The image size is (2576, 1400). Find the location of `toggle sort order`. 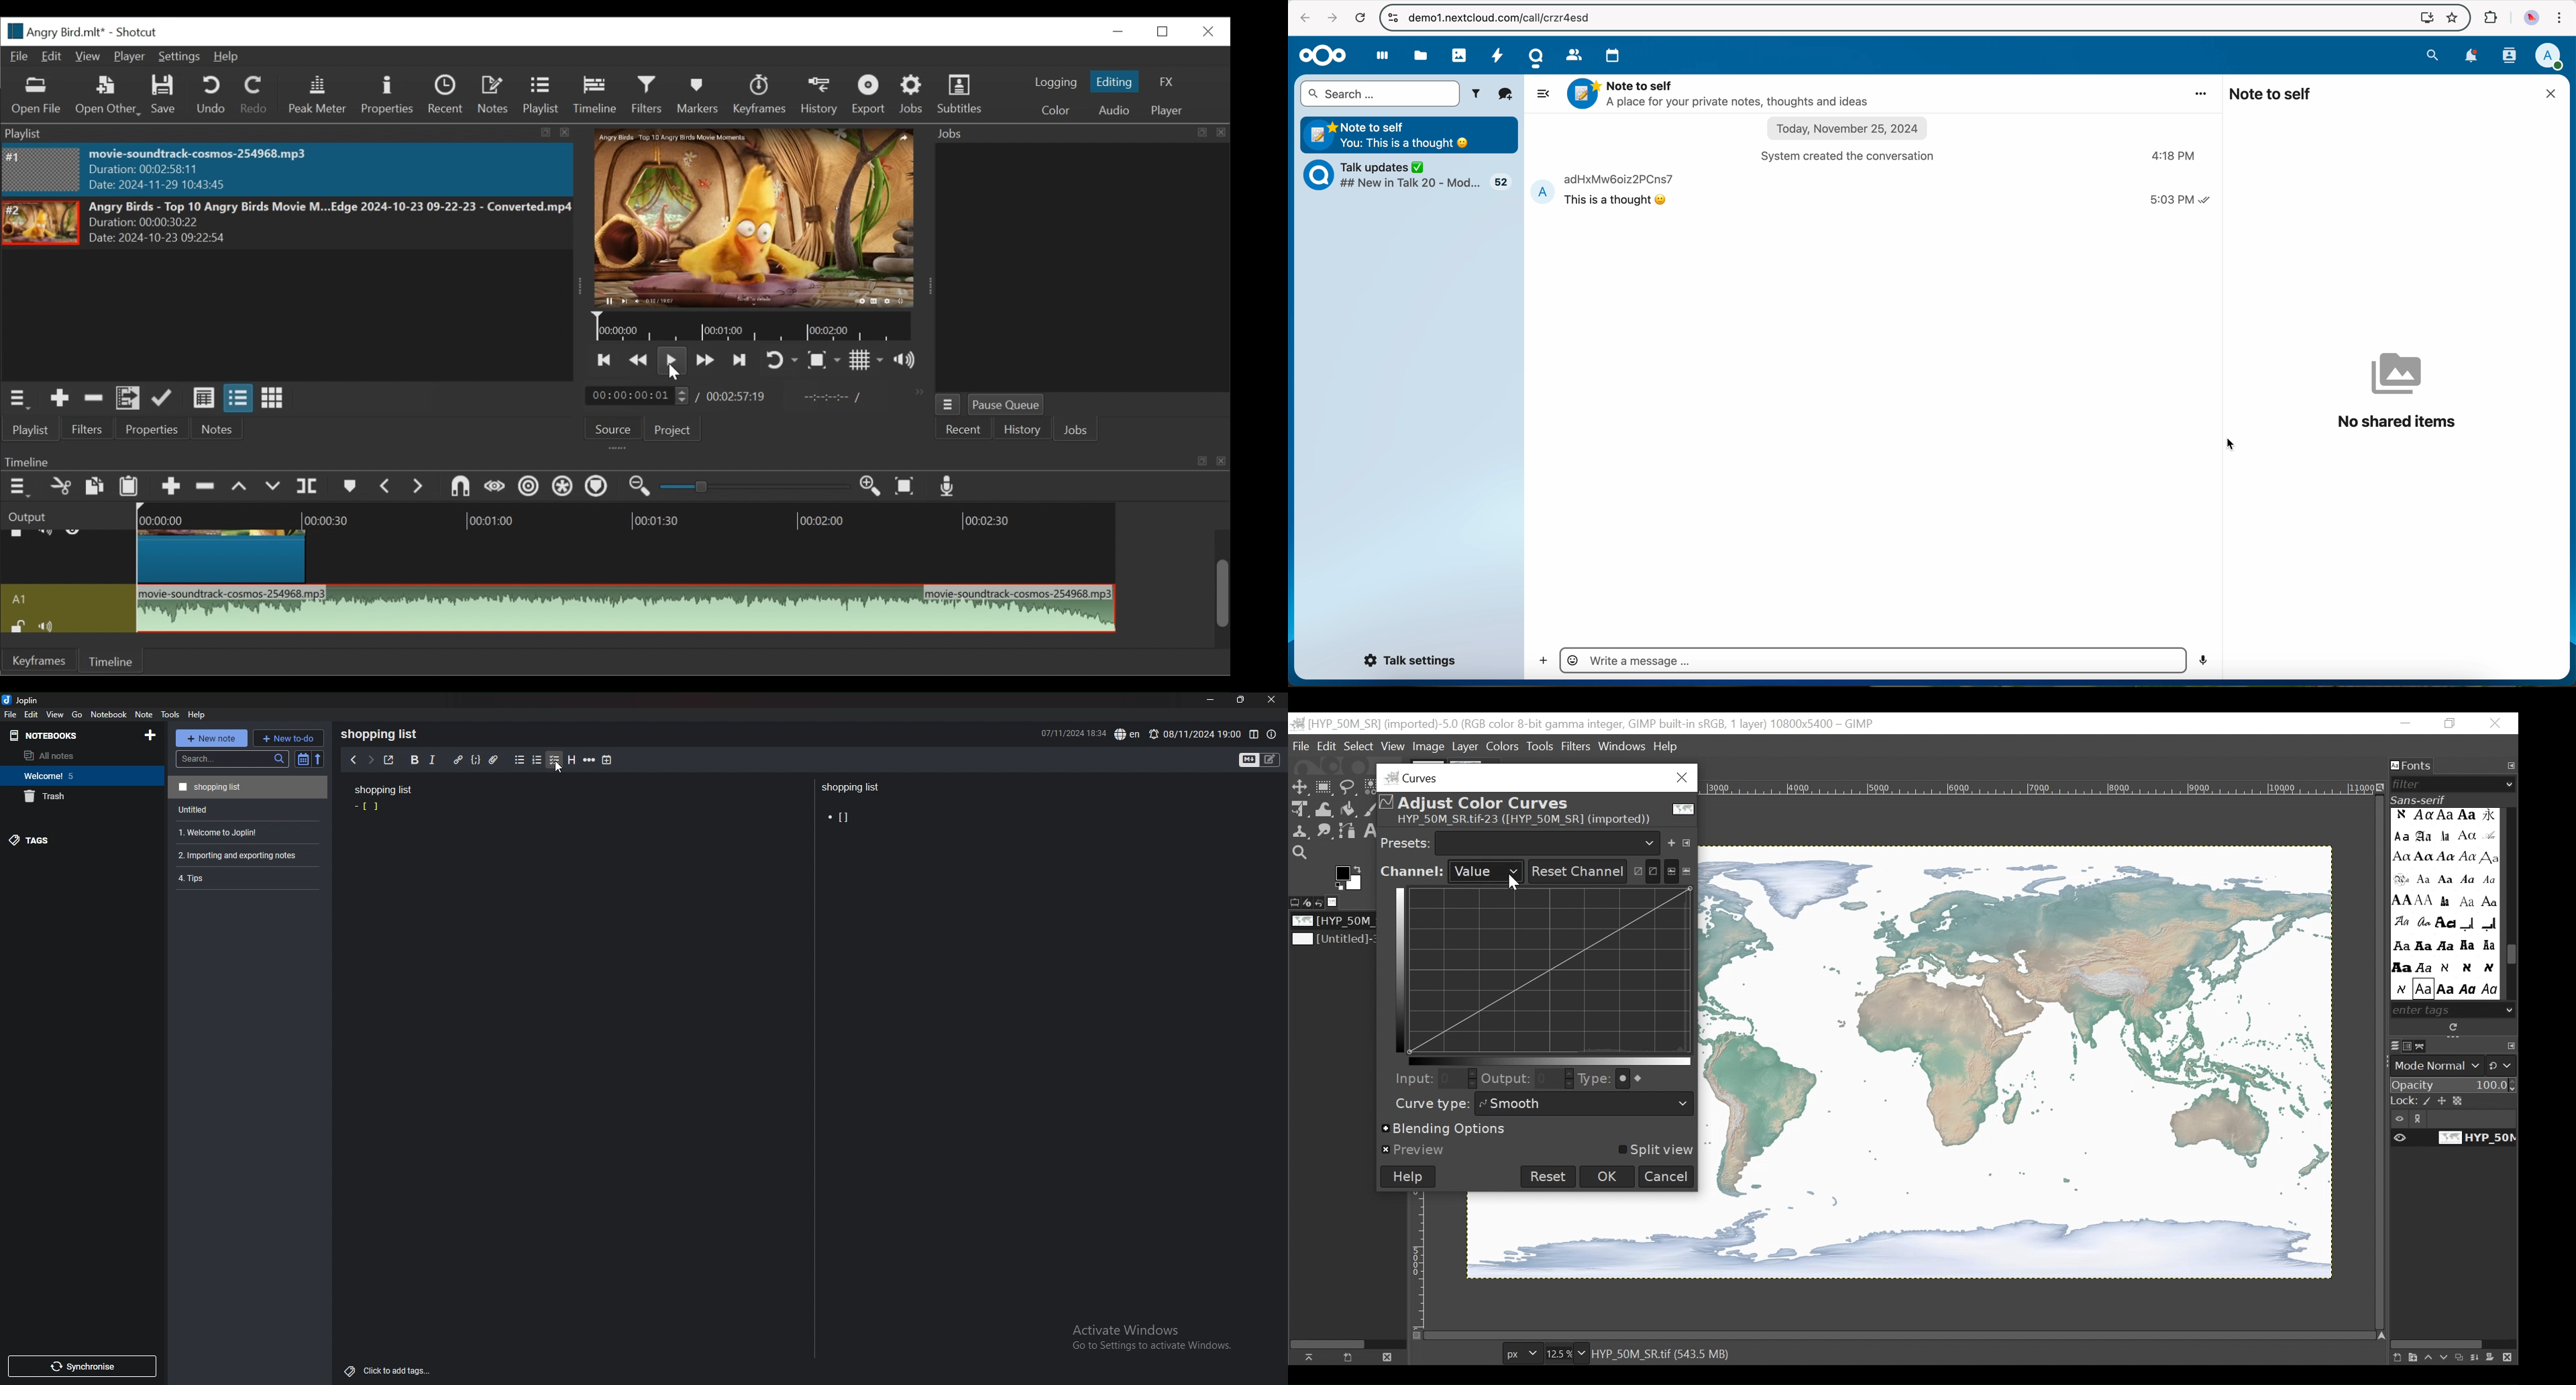

toggle sort order is located at coordinates (303, 759).